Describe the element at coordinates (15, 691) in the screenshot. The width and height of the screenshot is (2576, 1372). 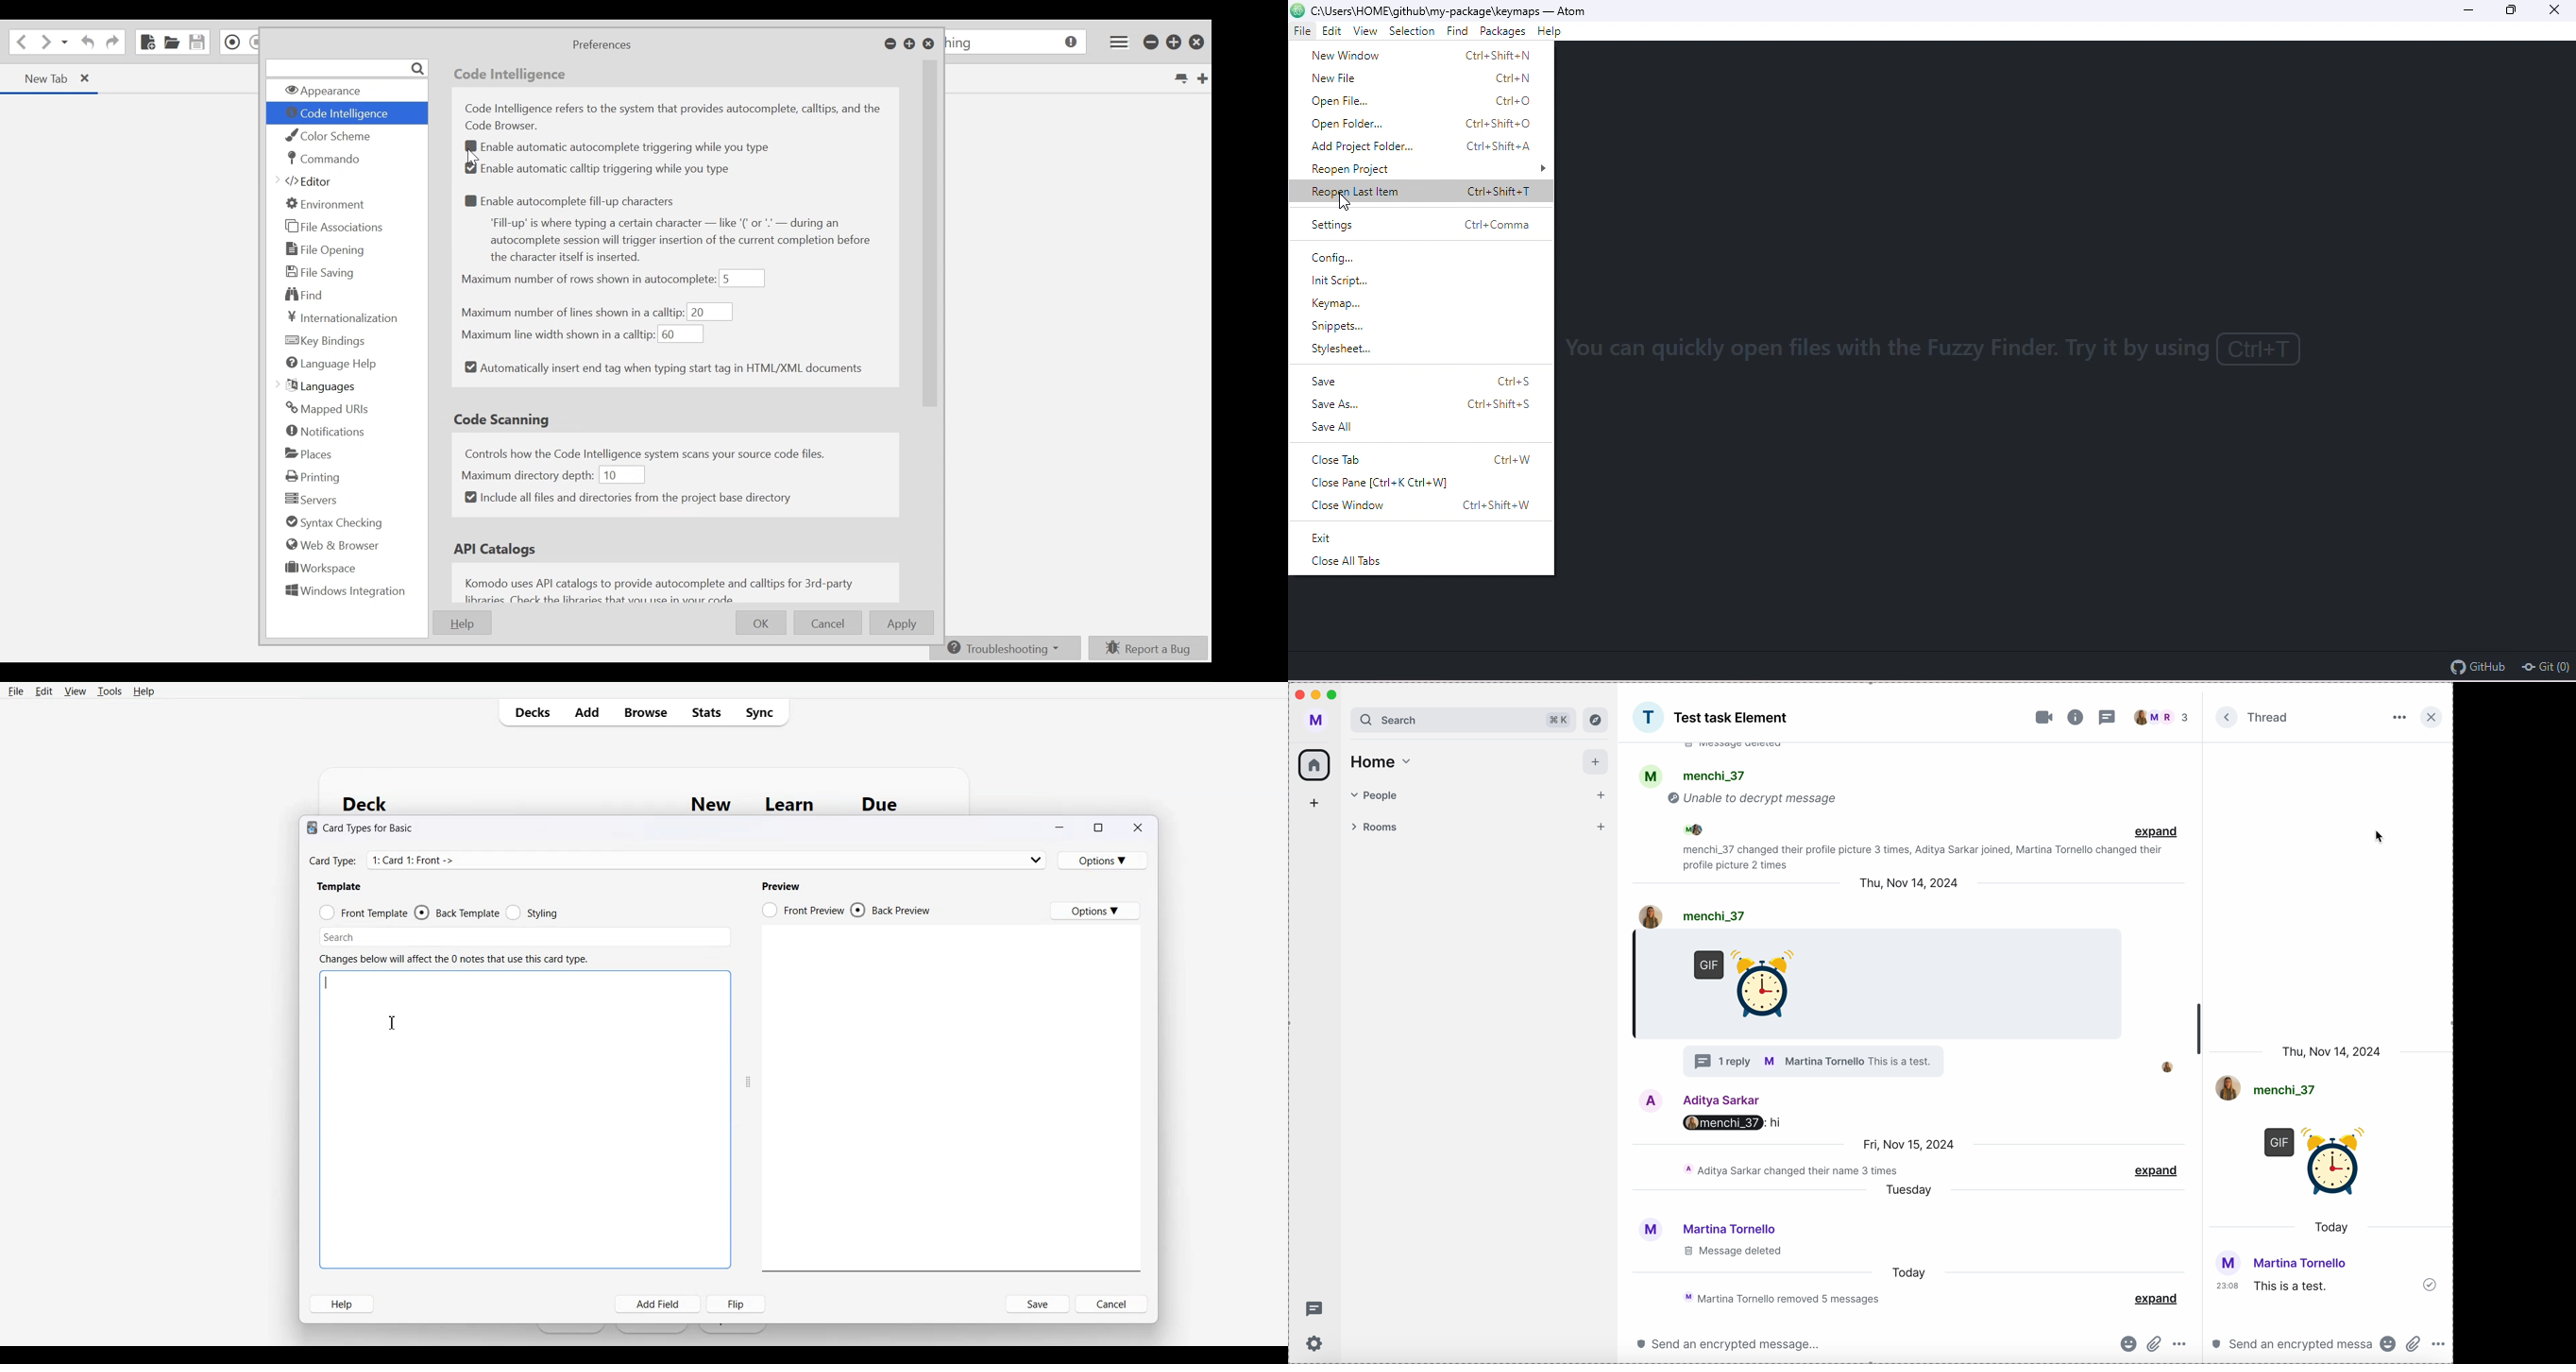
I see `File` at that location.